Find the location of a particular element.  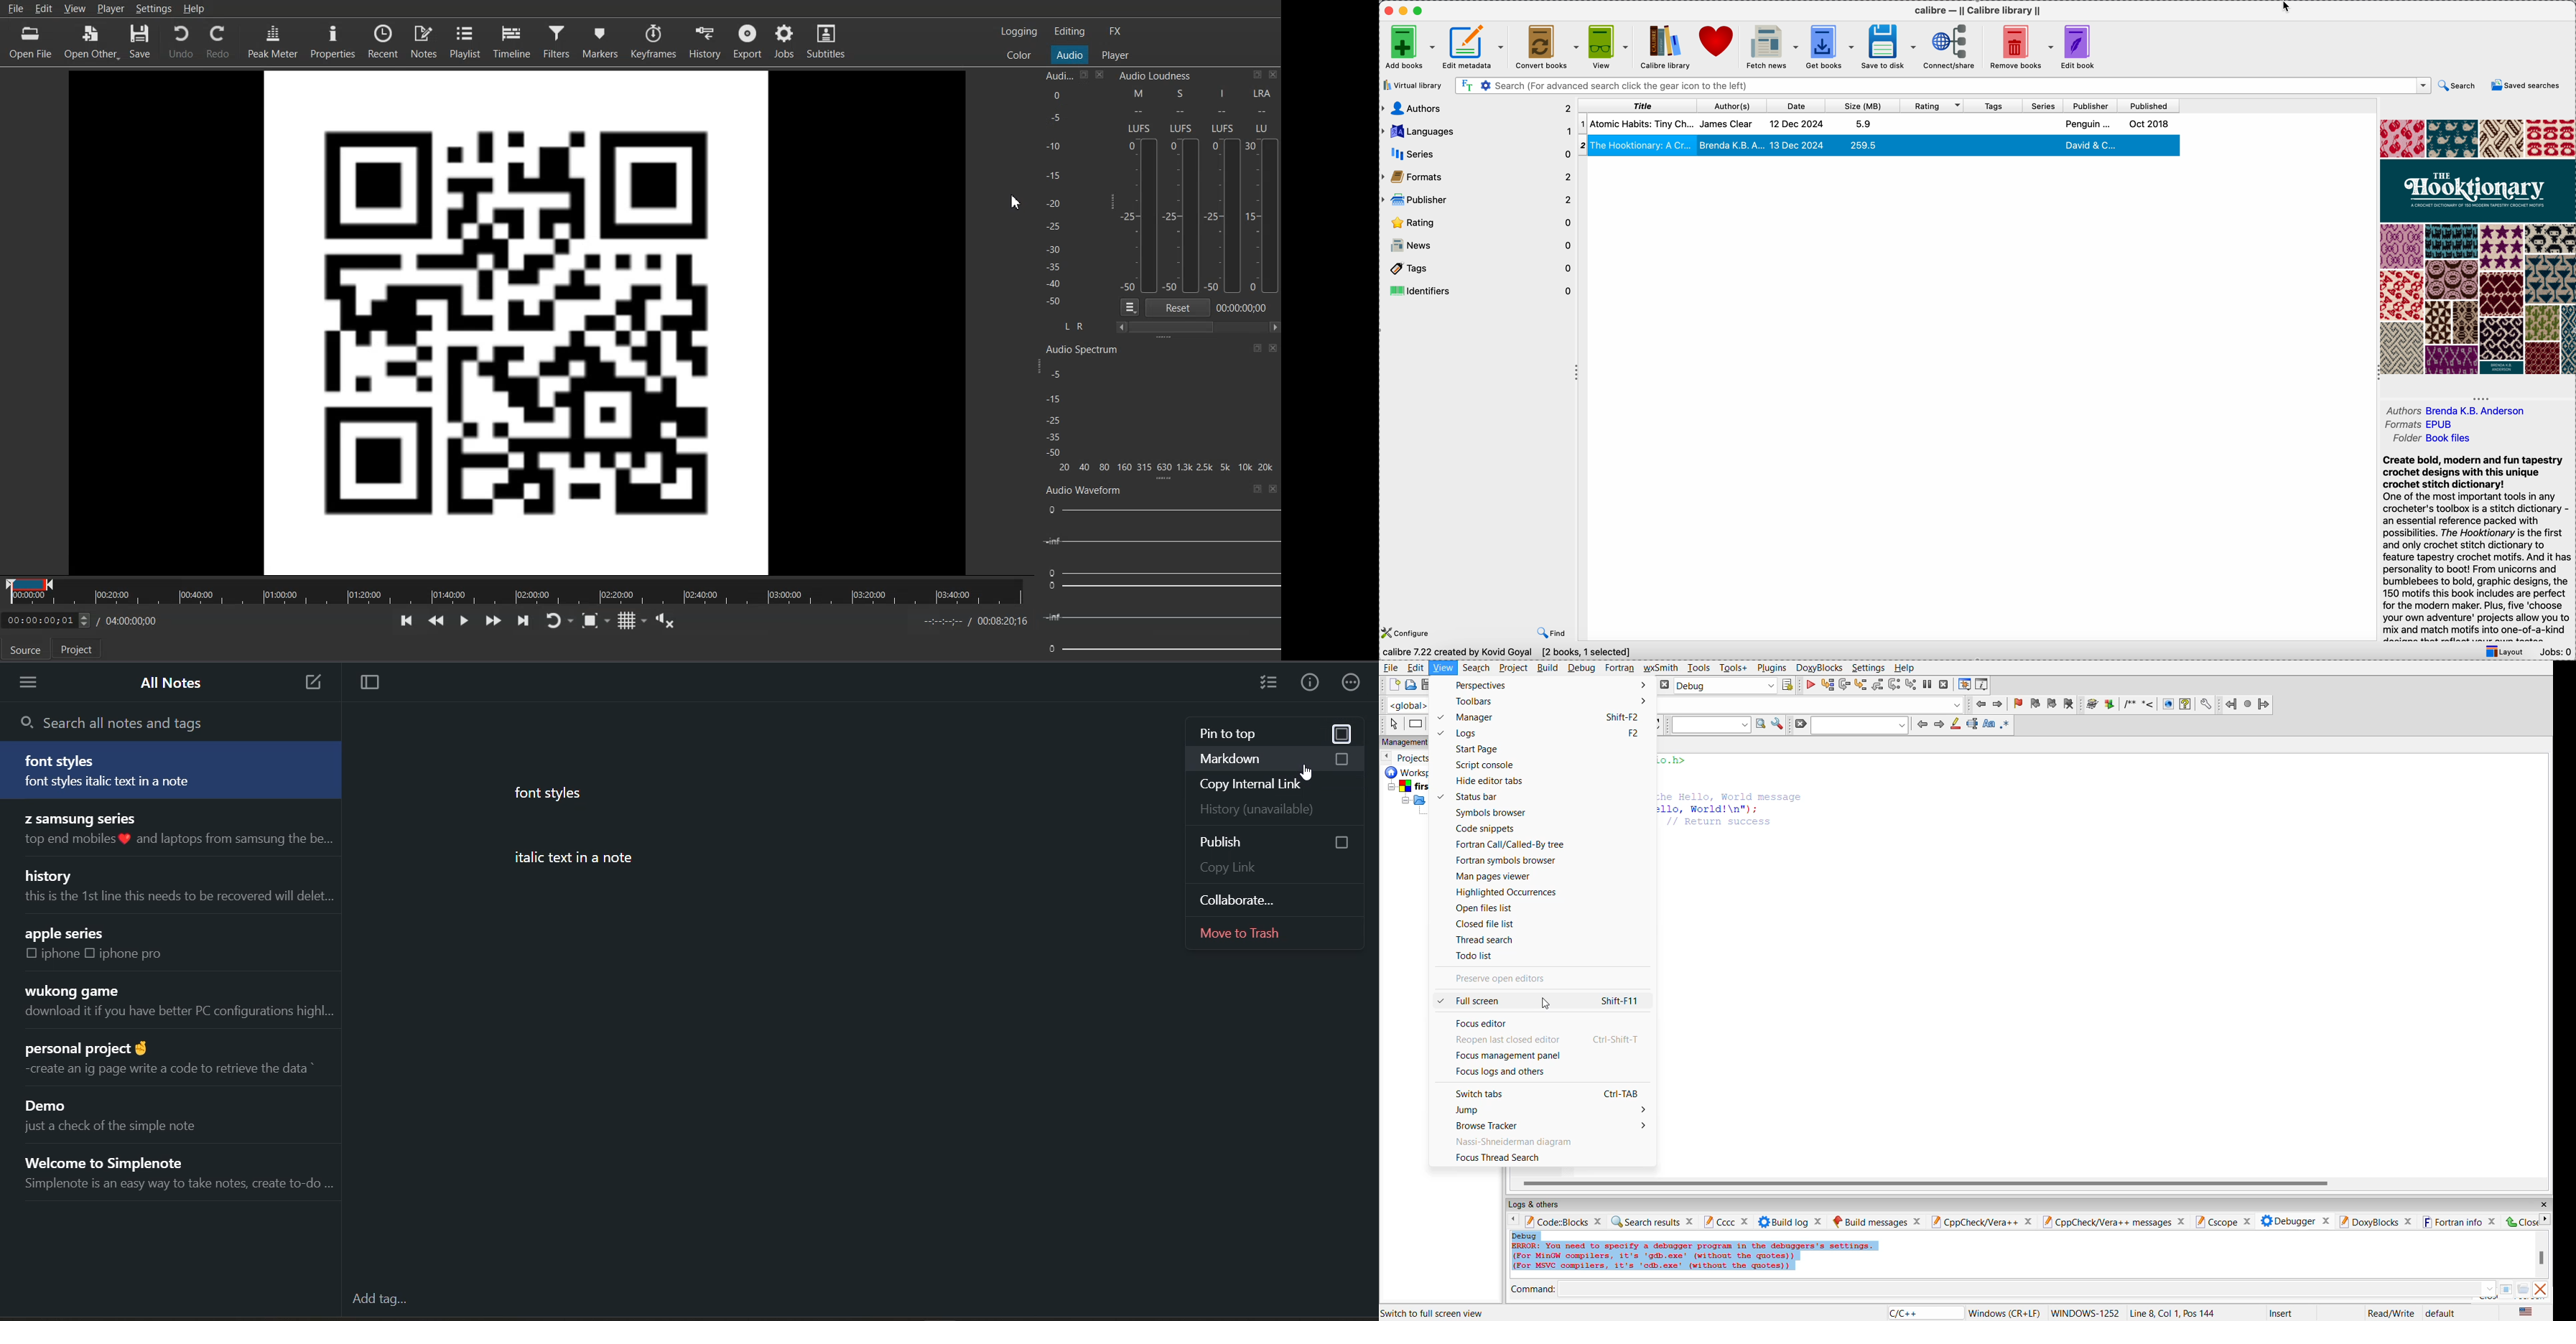

tools is located at coordinates (1700, 669).